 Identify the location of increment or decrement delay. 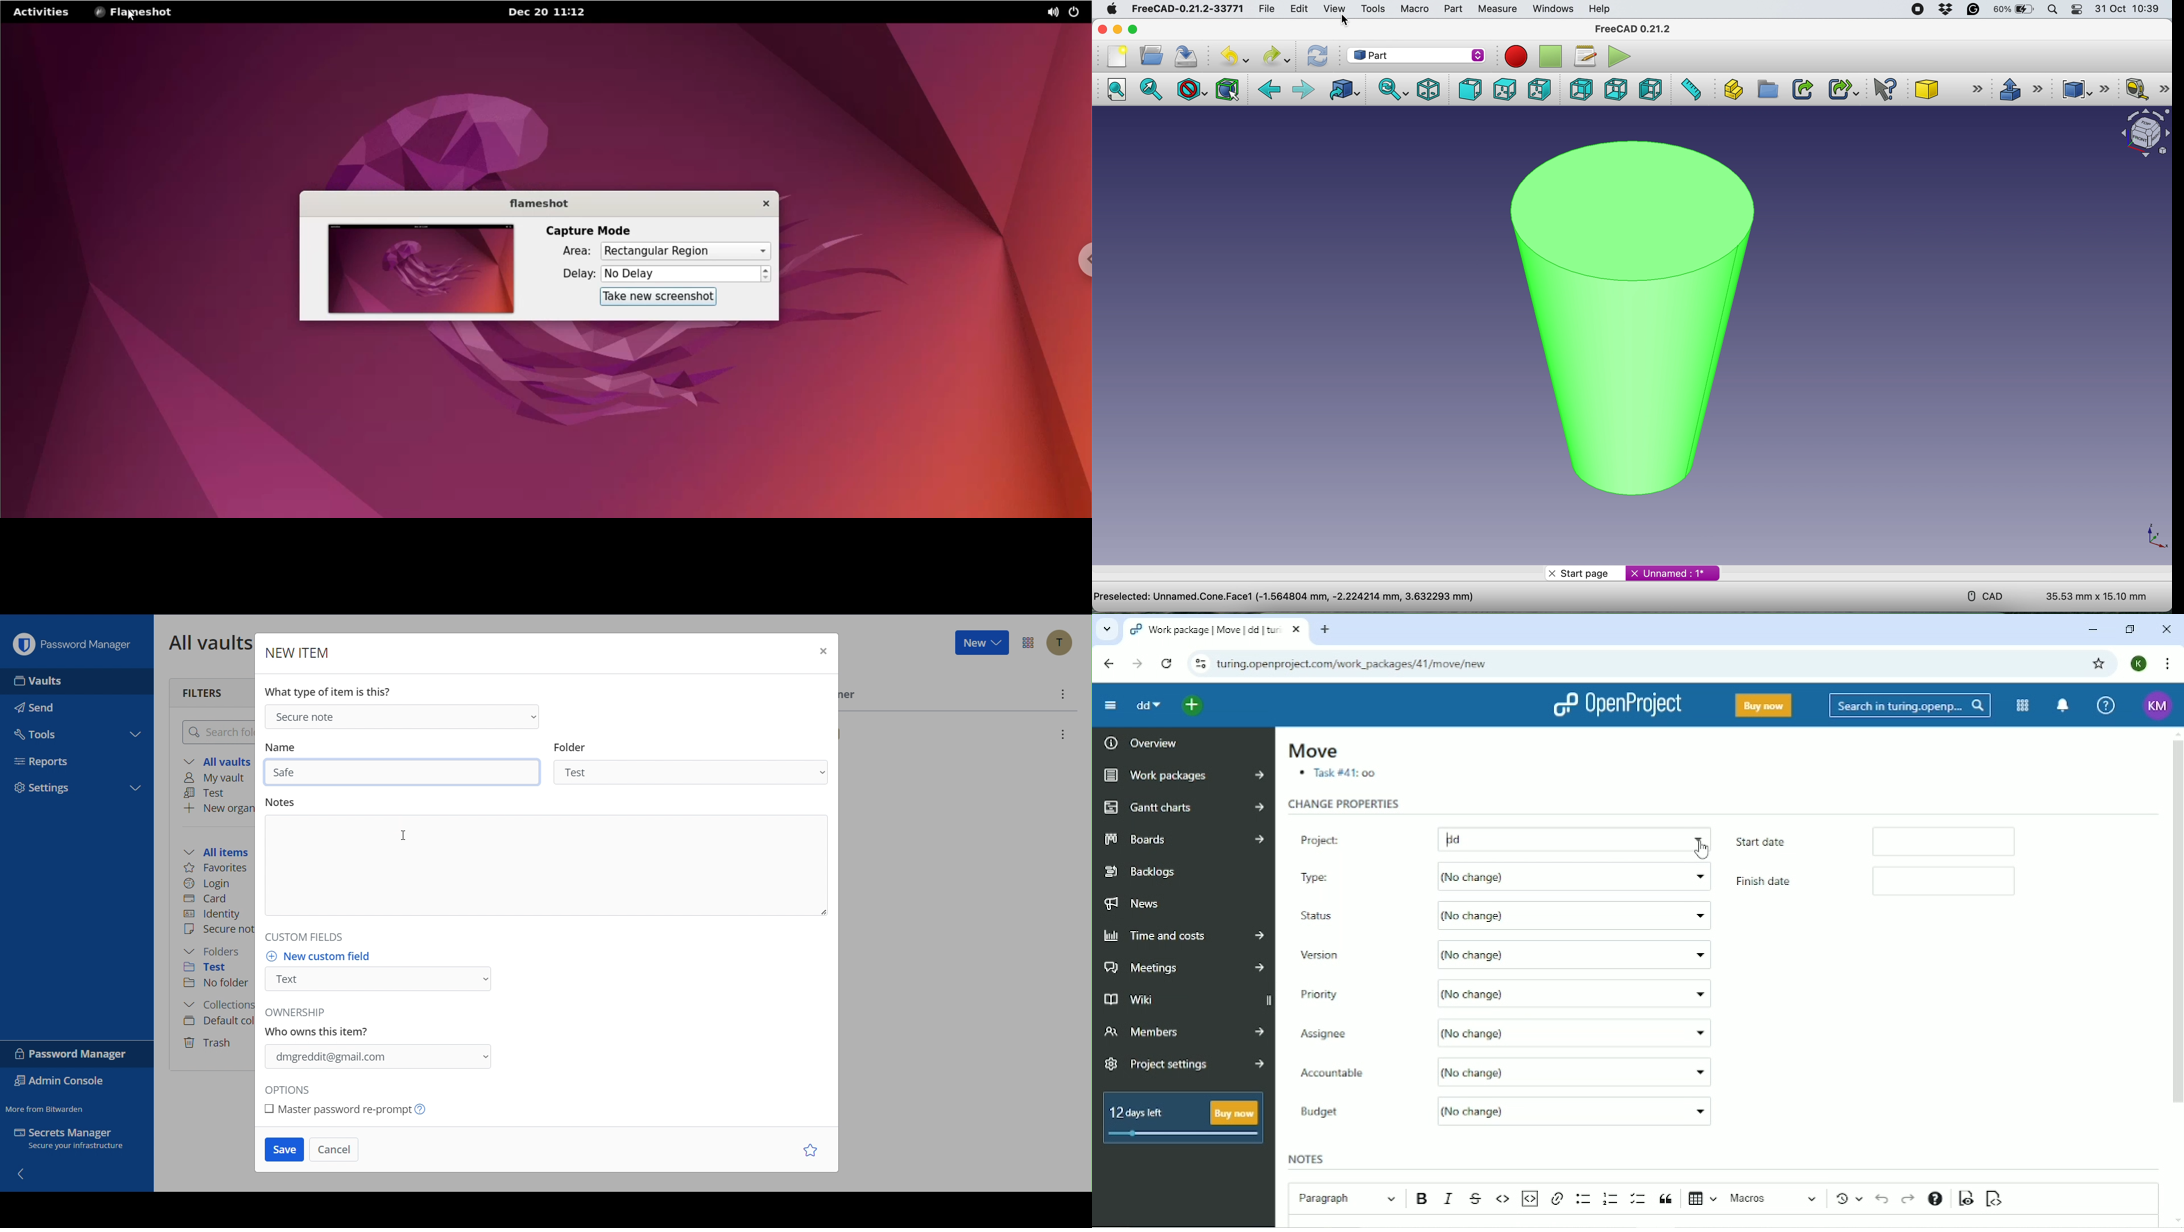
(767, 275).